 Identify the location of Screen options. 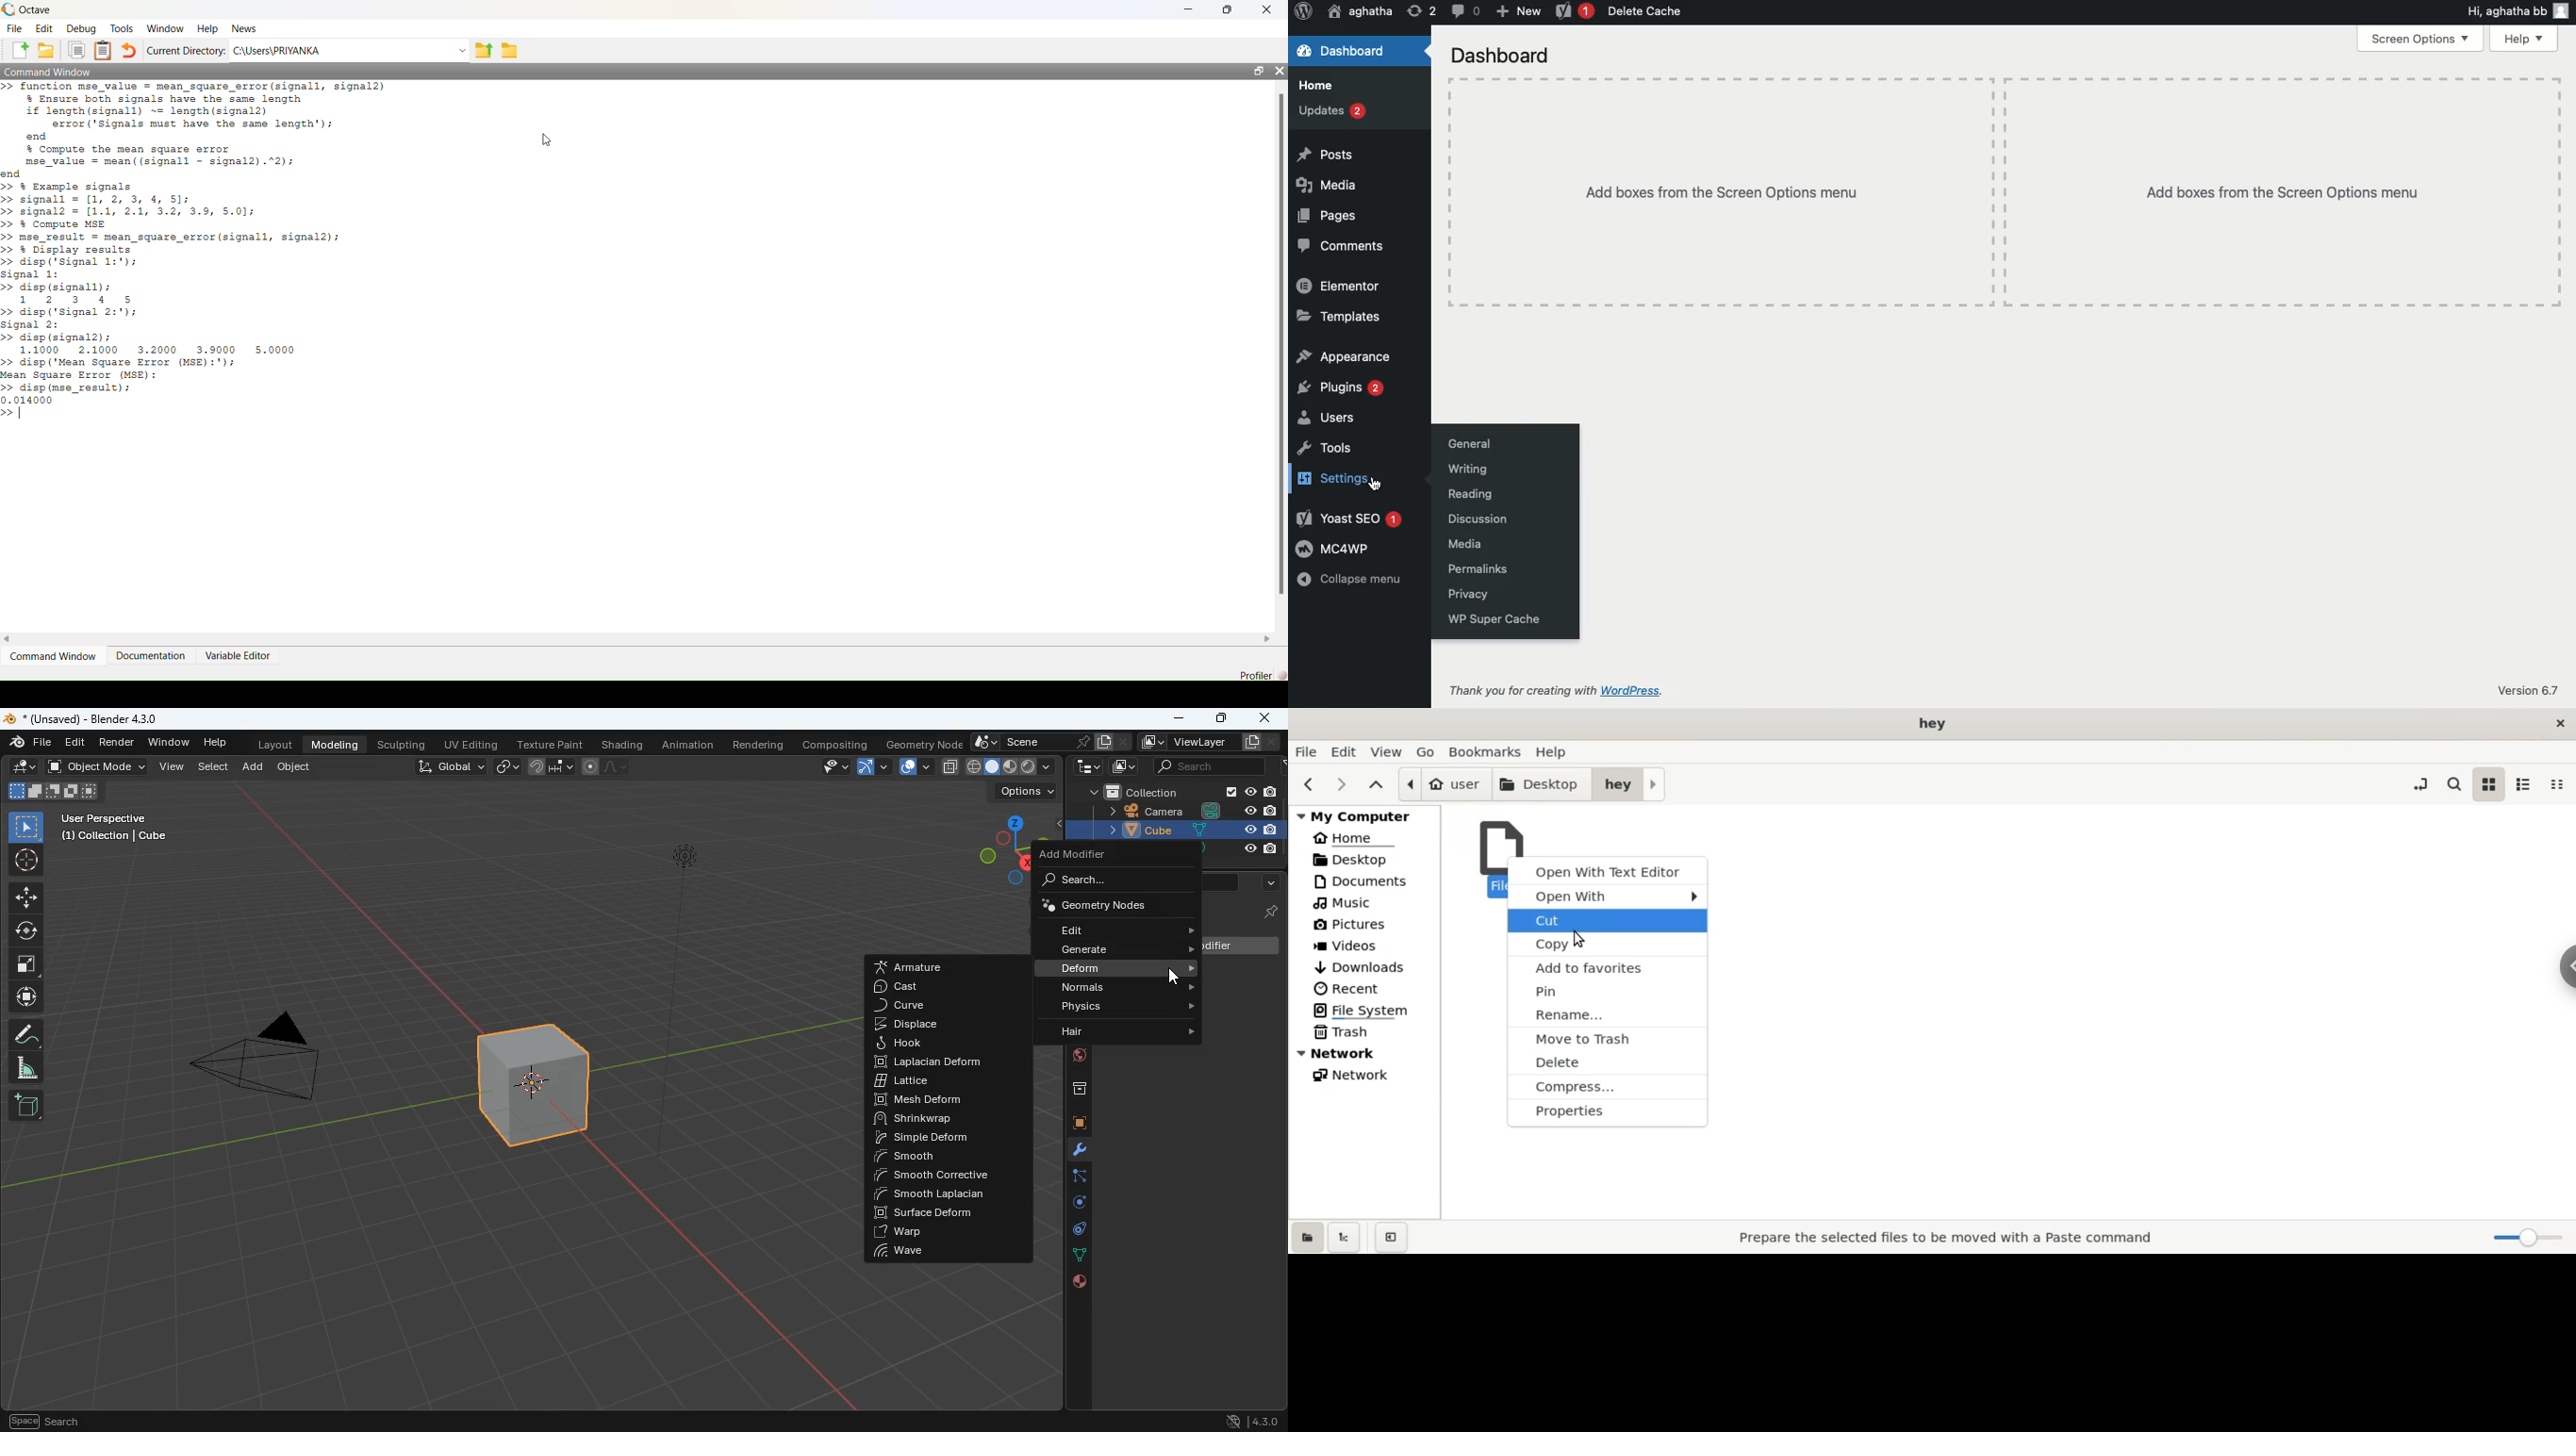
(2419, 39).